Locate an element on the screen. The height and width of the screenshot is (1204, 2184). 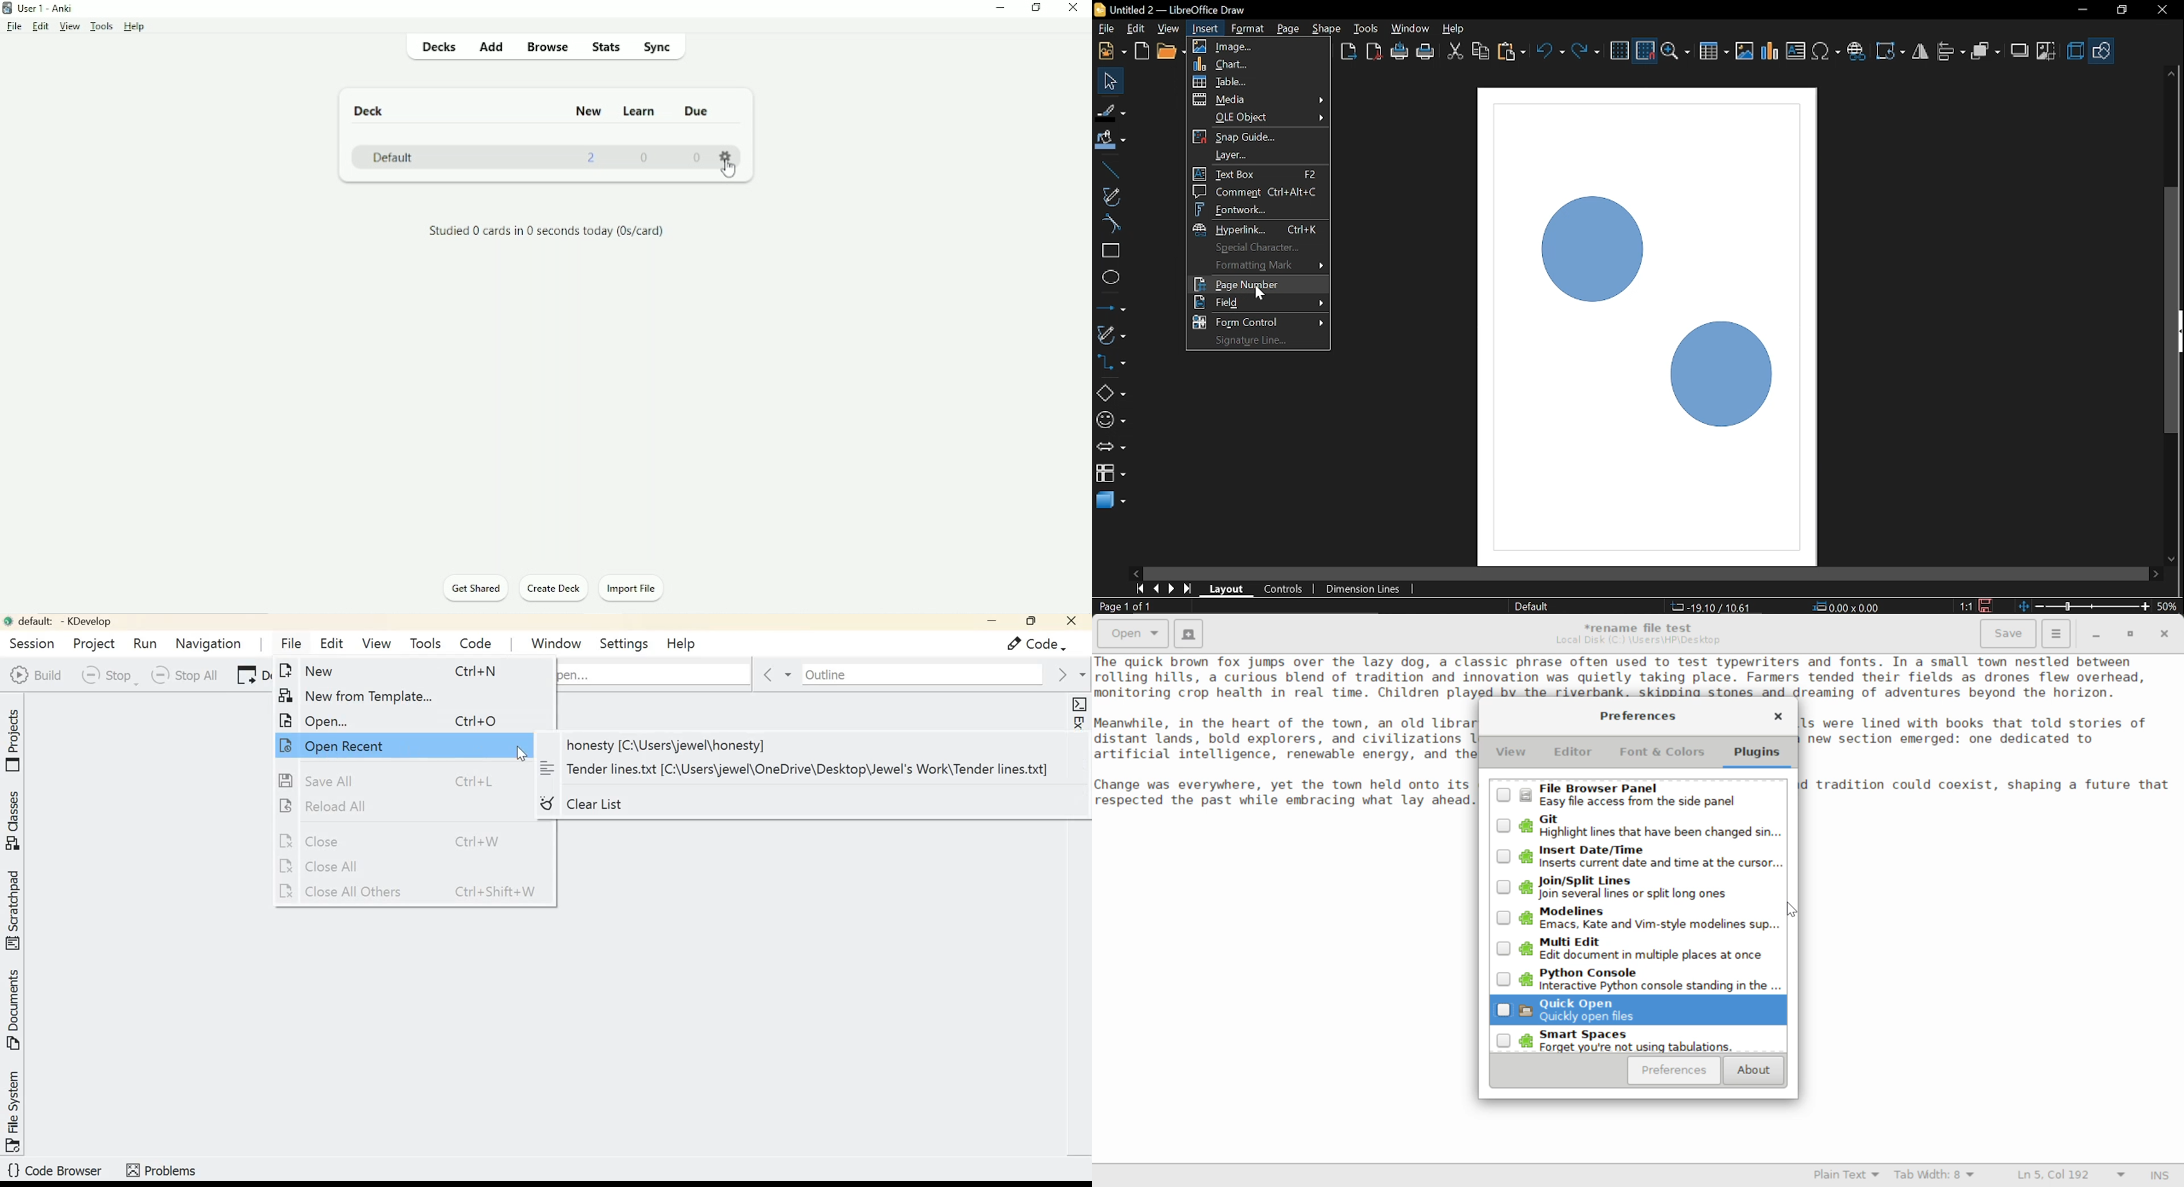
print  is located at coordinates (1401, 52).